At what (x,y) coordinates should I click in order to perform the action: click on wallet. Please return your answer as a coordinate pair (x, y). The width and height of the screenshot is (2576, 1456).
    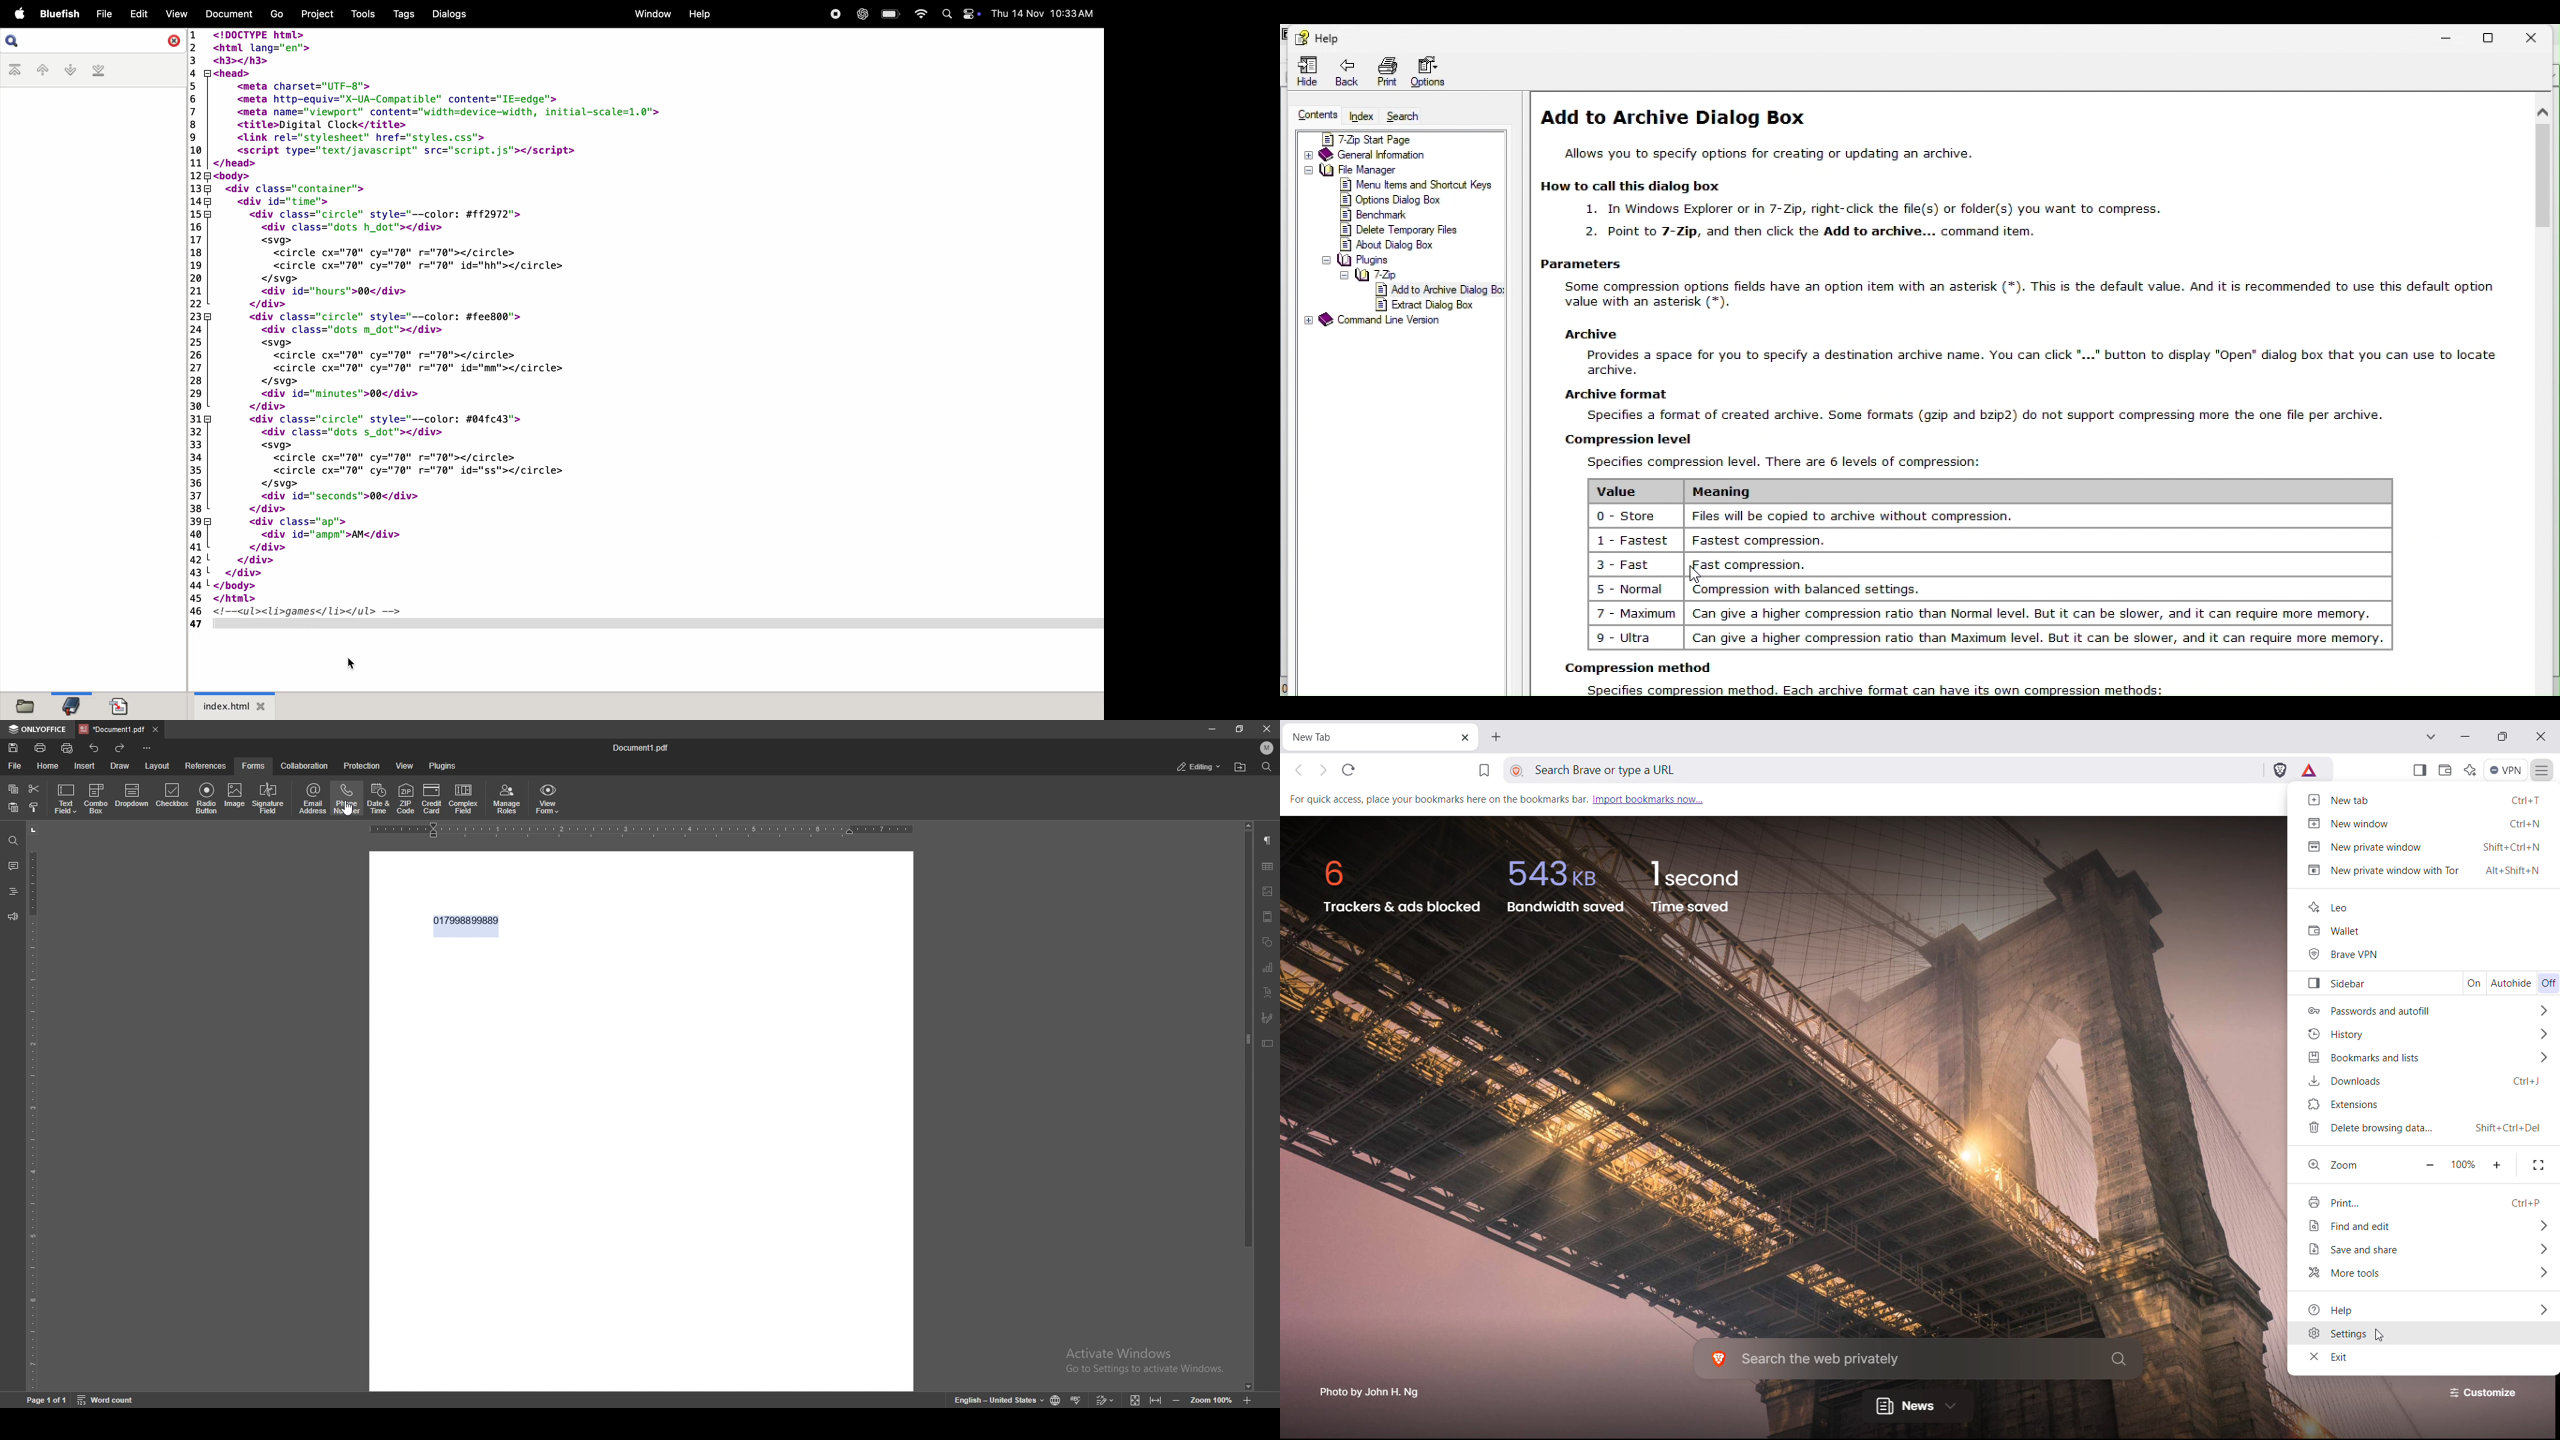
    Looking at the image, I should click on (2424, 928).